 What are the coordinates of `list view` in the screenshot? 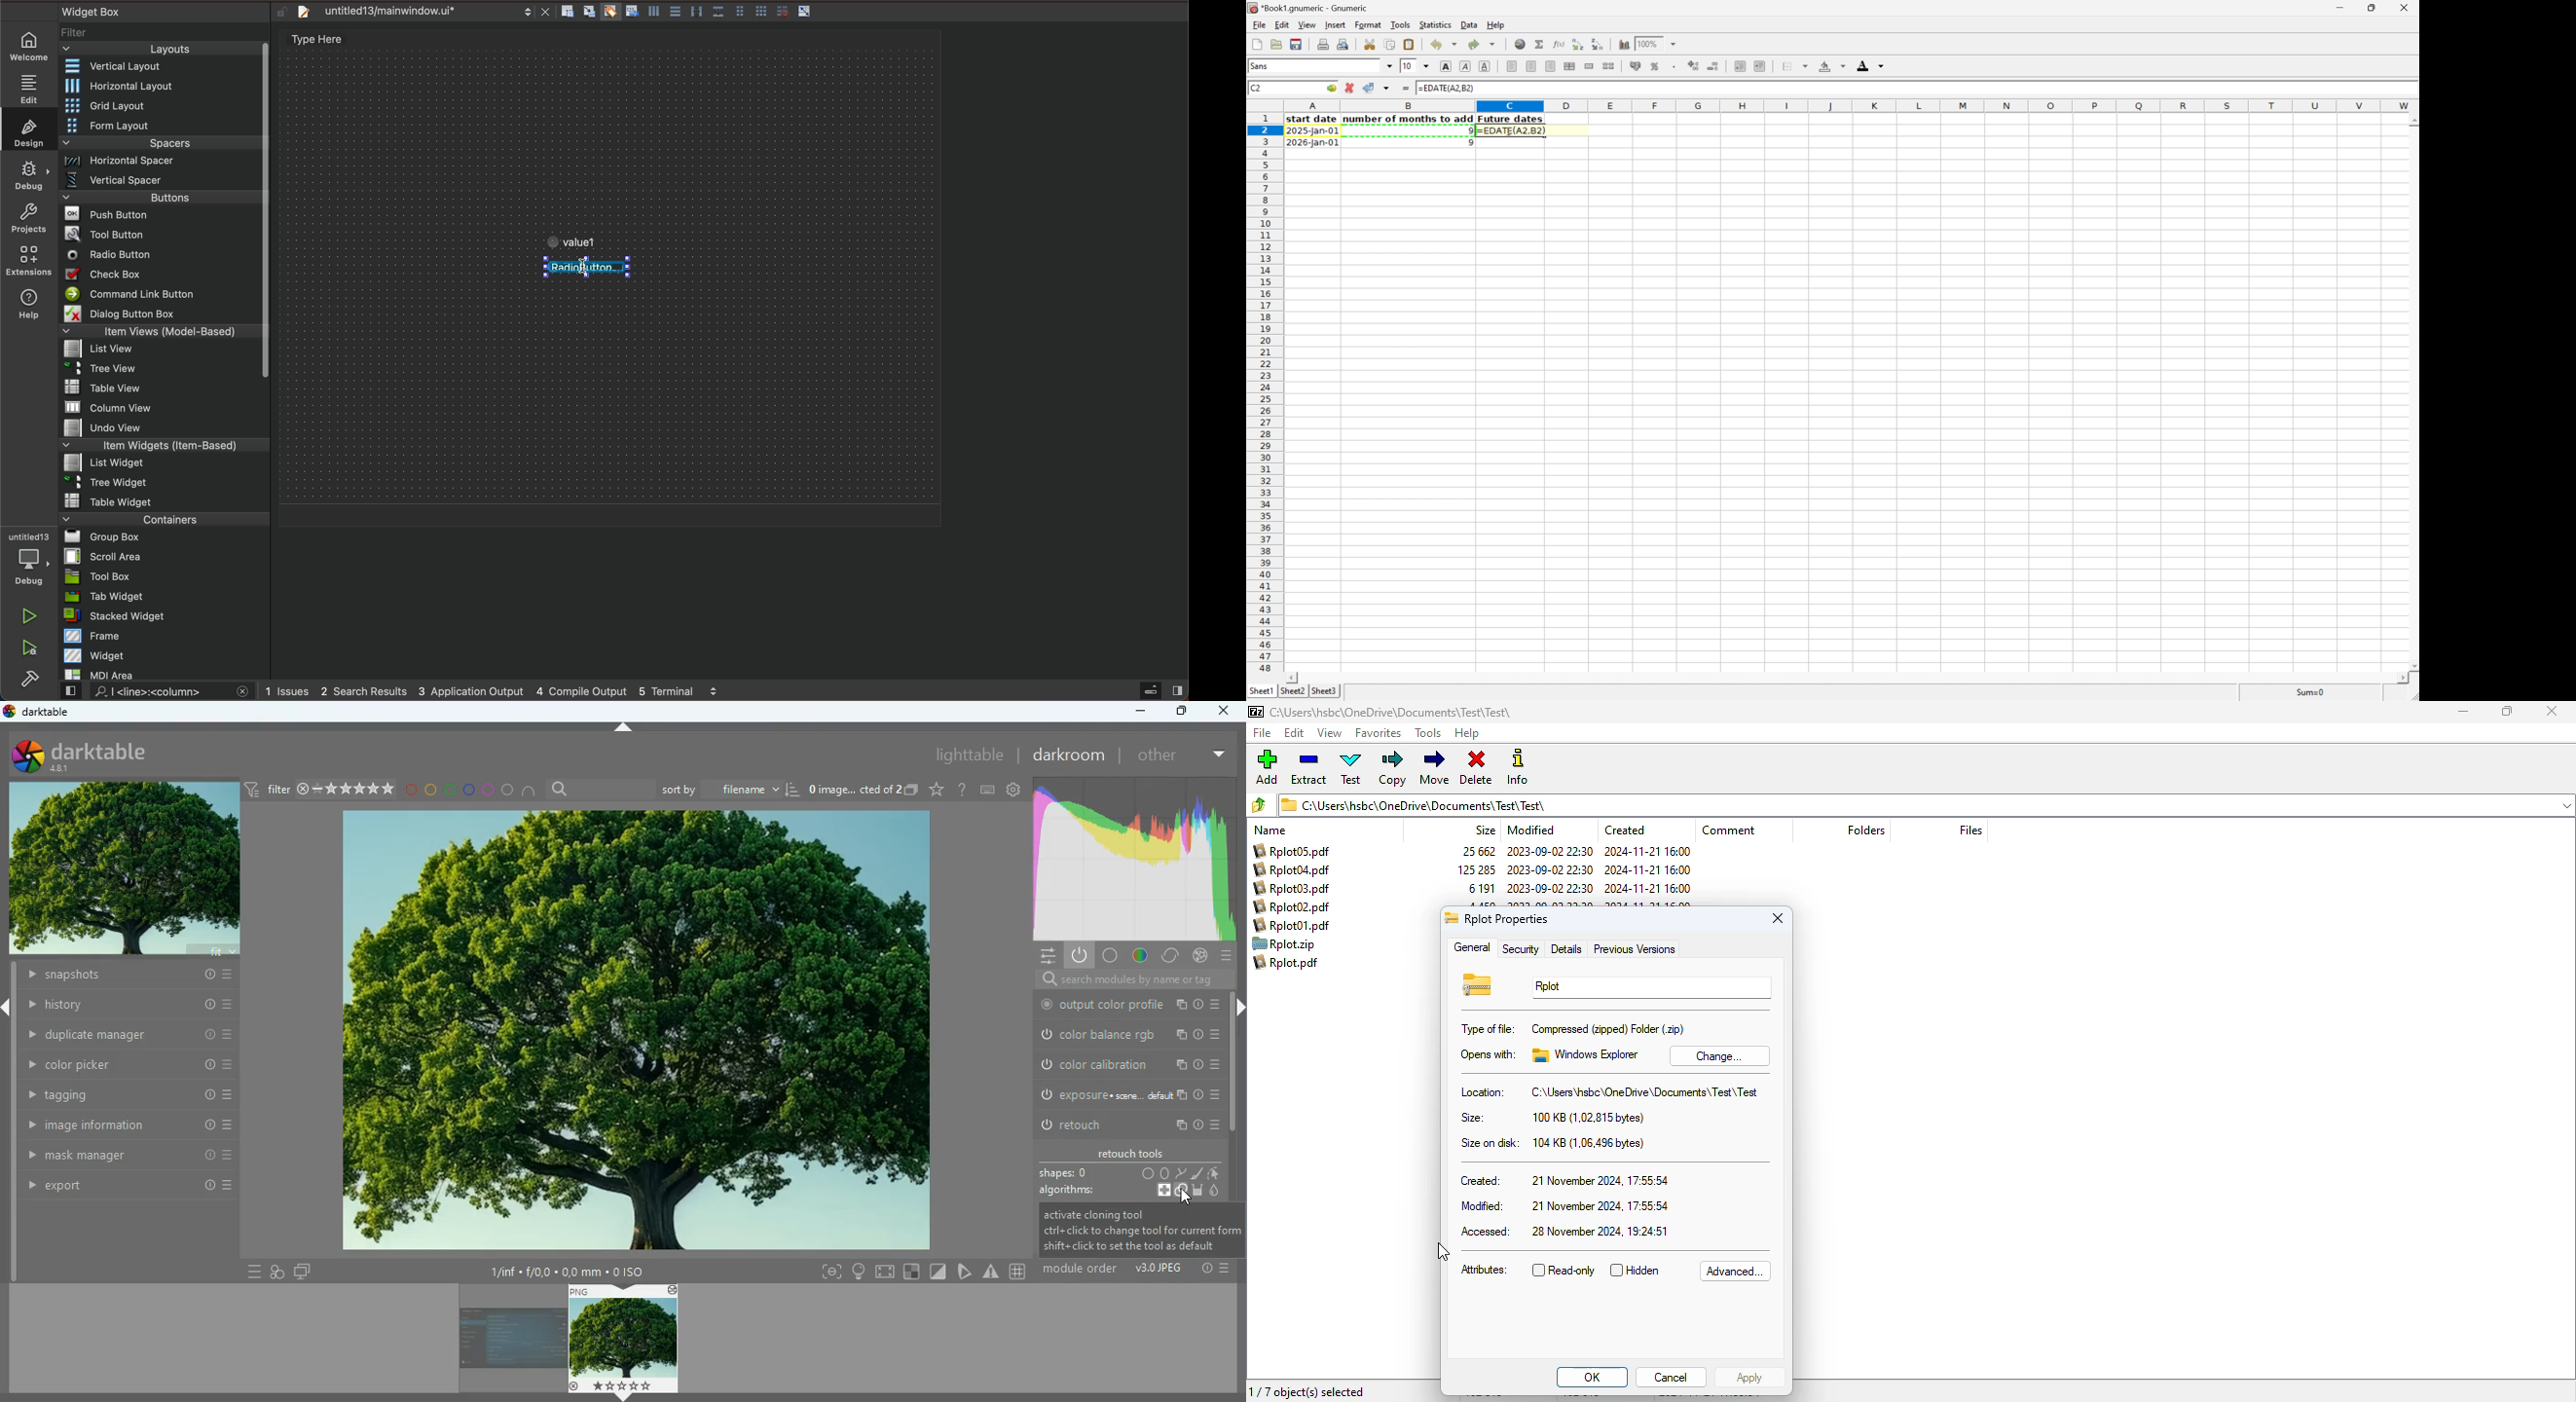 It's located at (159, 352).